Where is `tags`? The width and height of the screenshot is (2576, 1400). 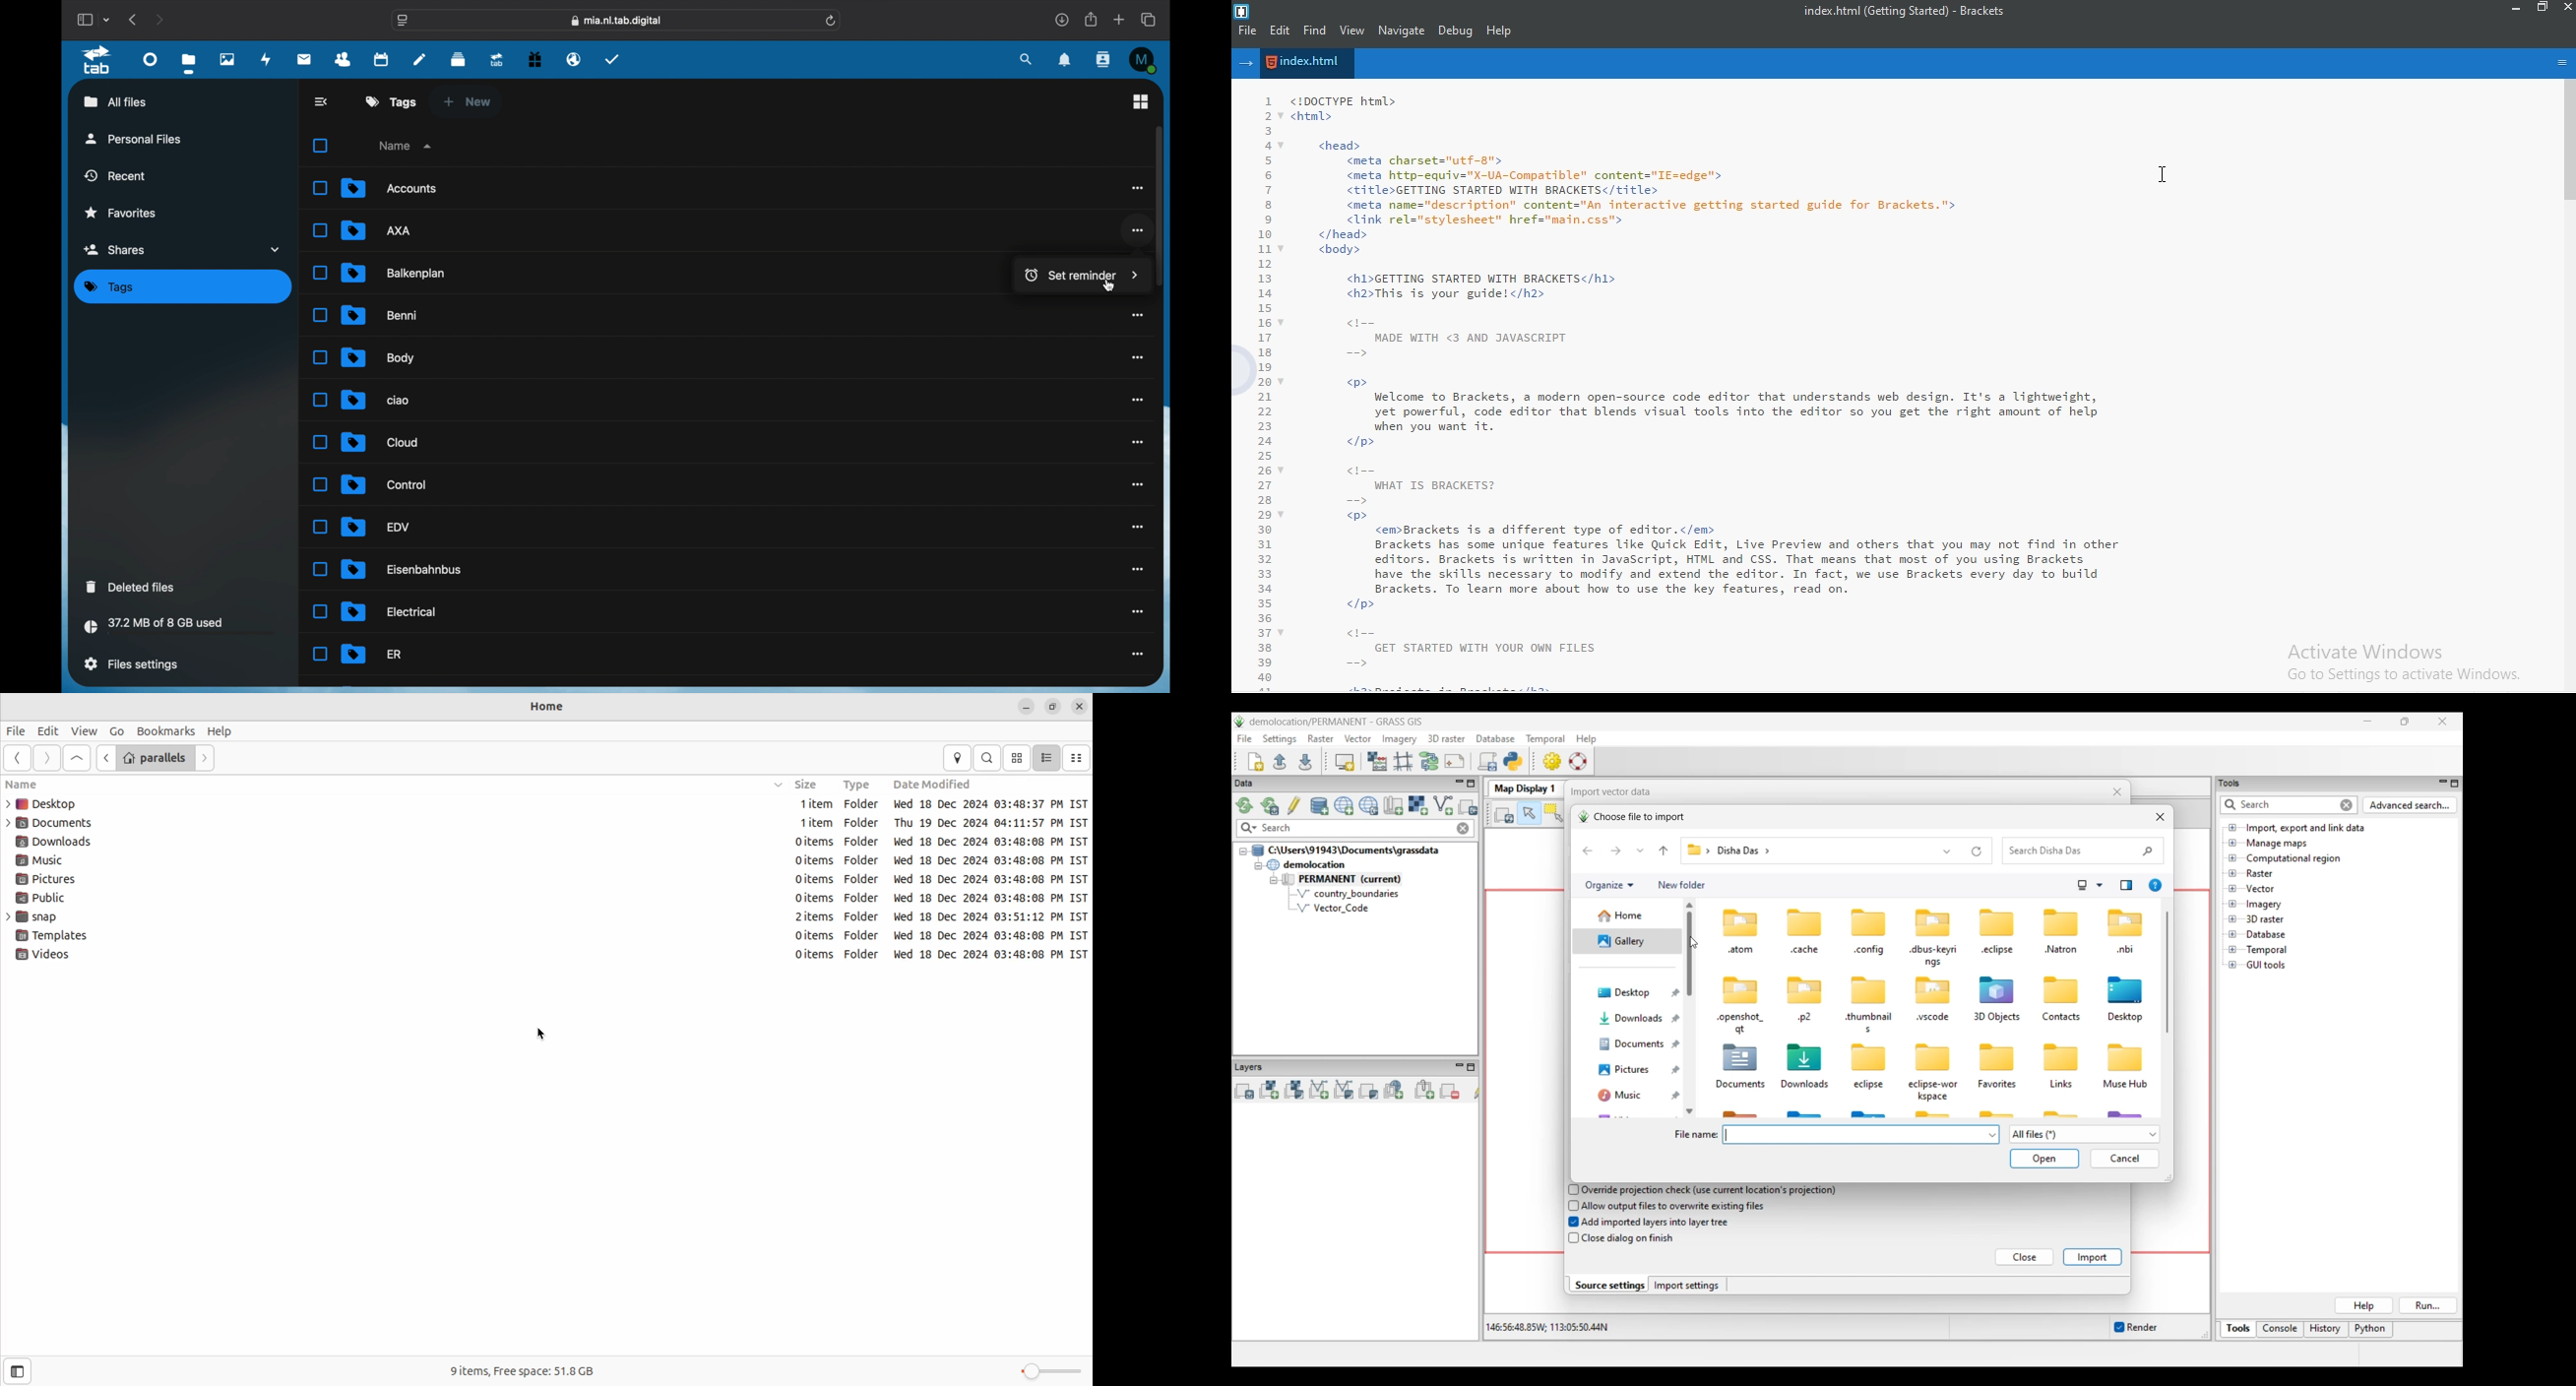
tags is located at coordinates (391, 101).